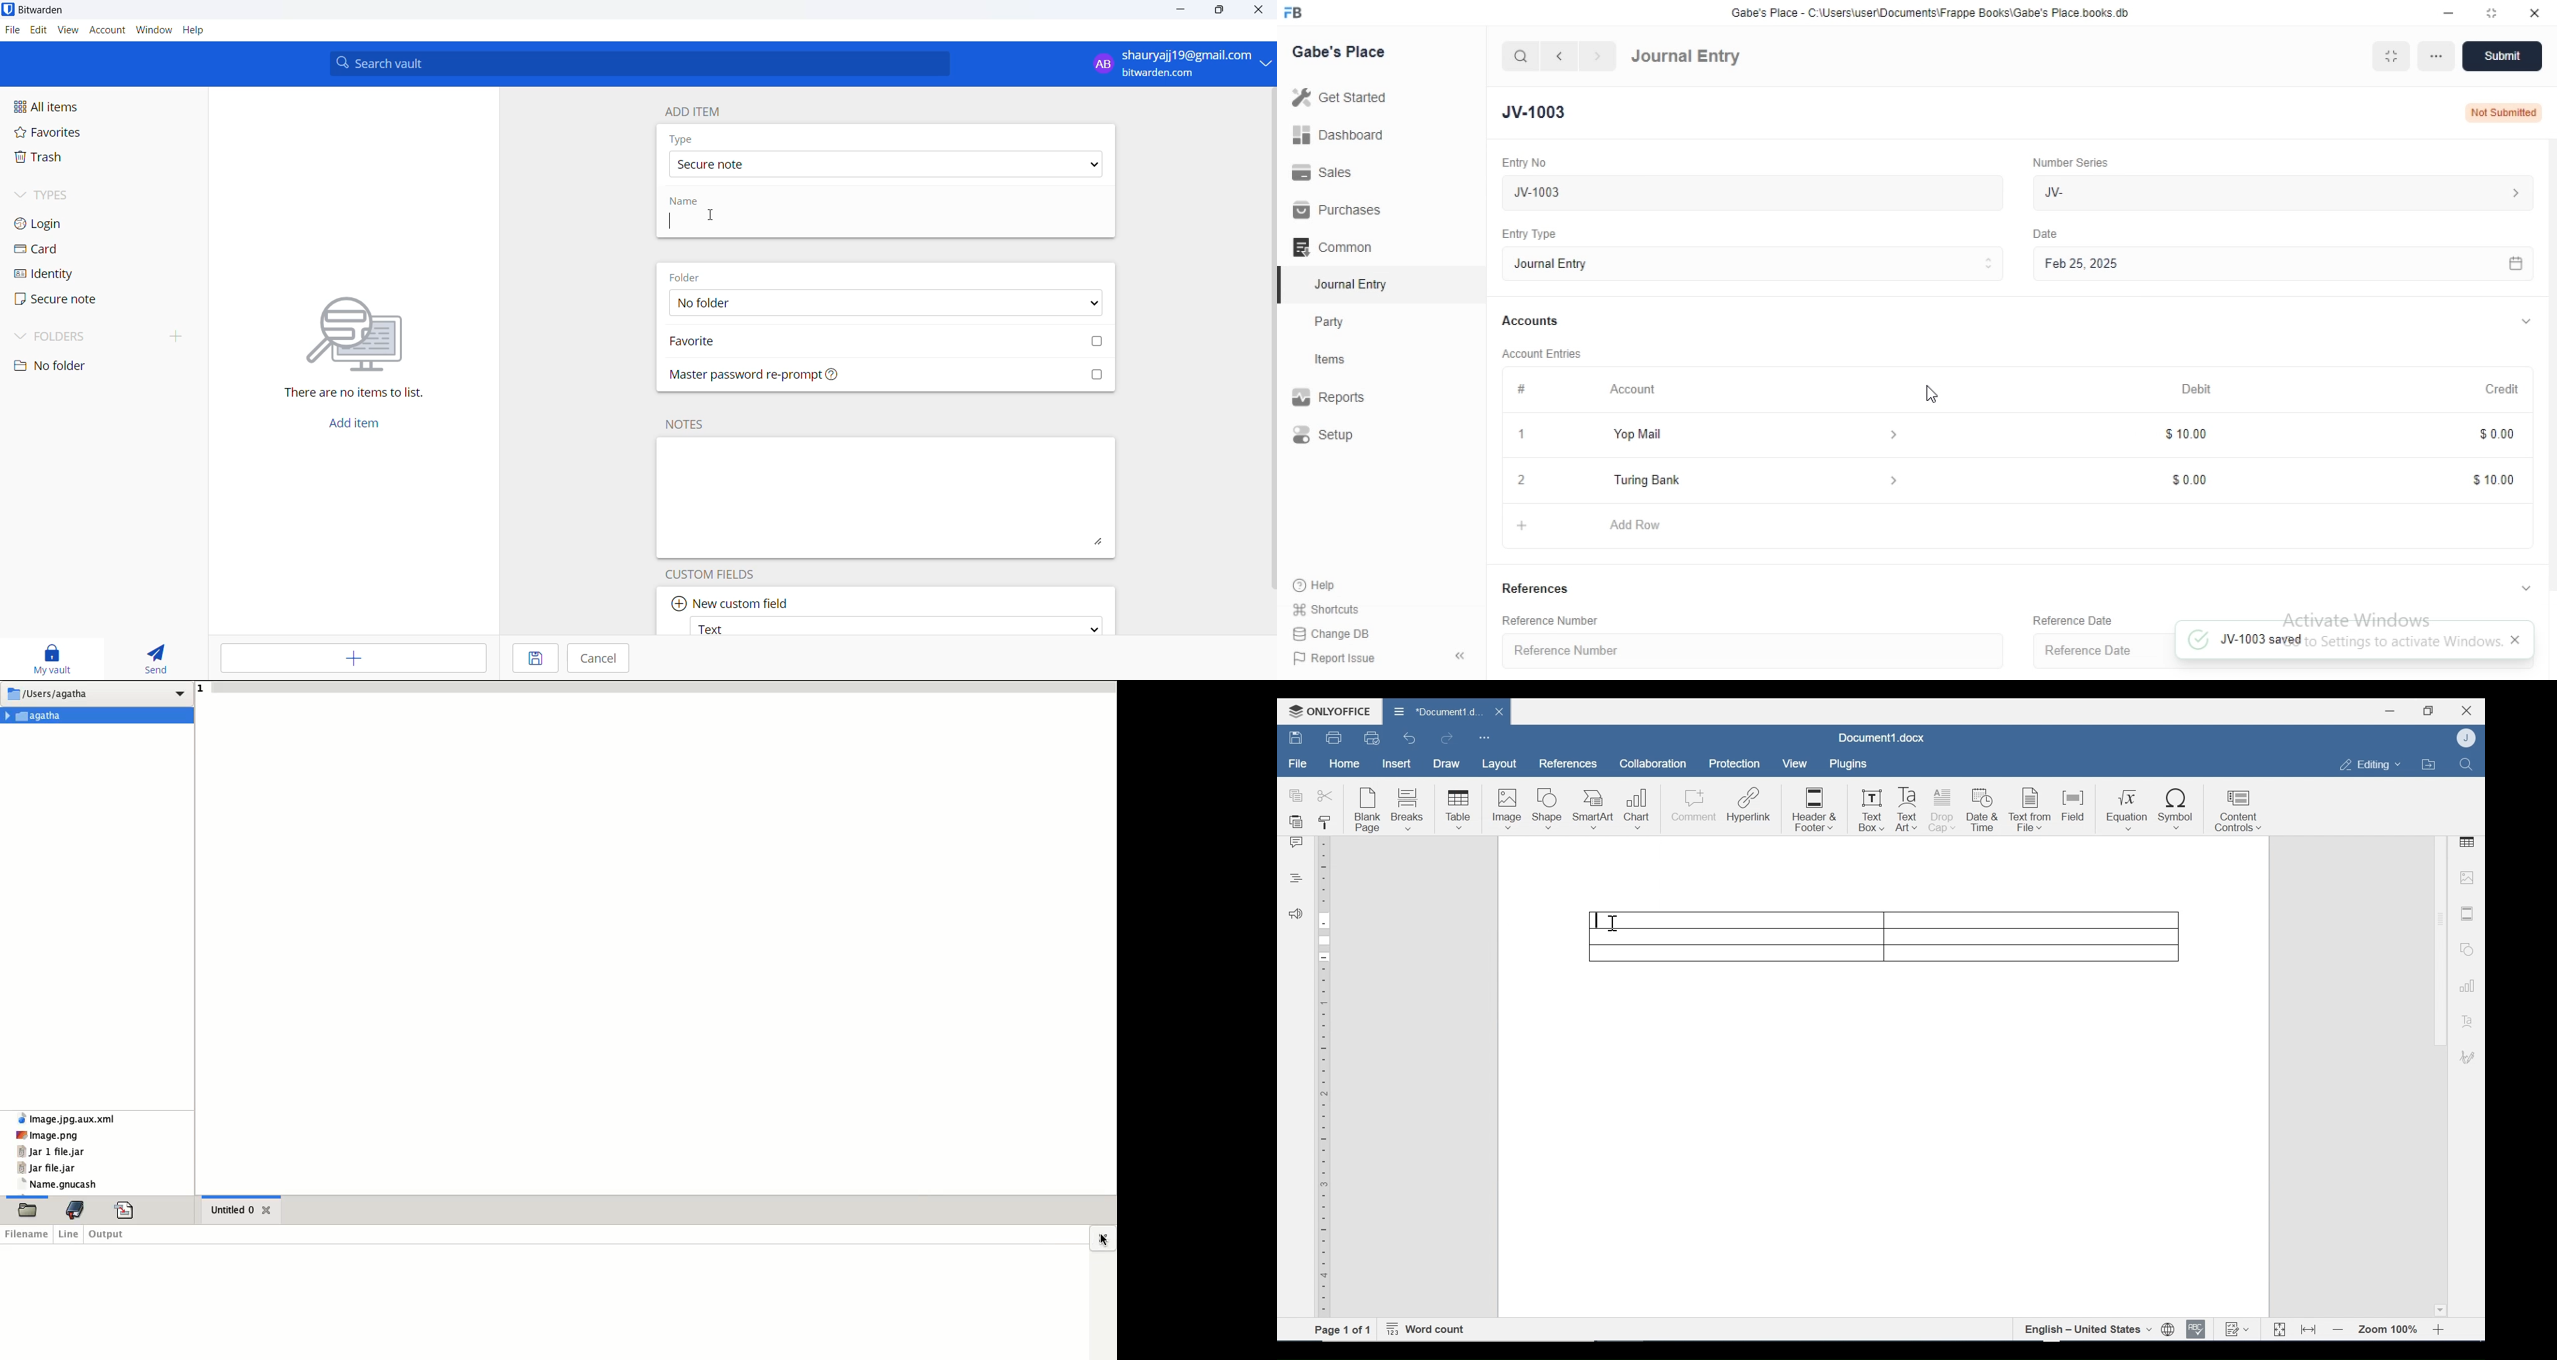  What do you see at coordinates (2503, 57) in the screenshot?
I see `Submit` at bounding box center [2503, 57].